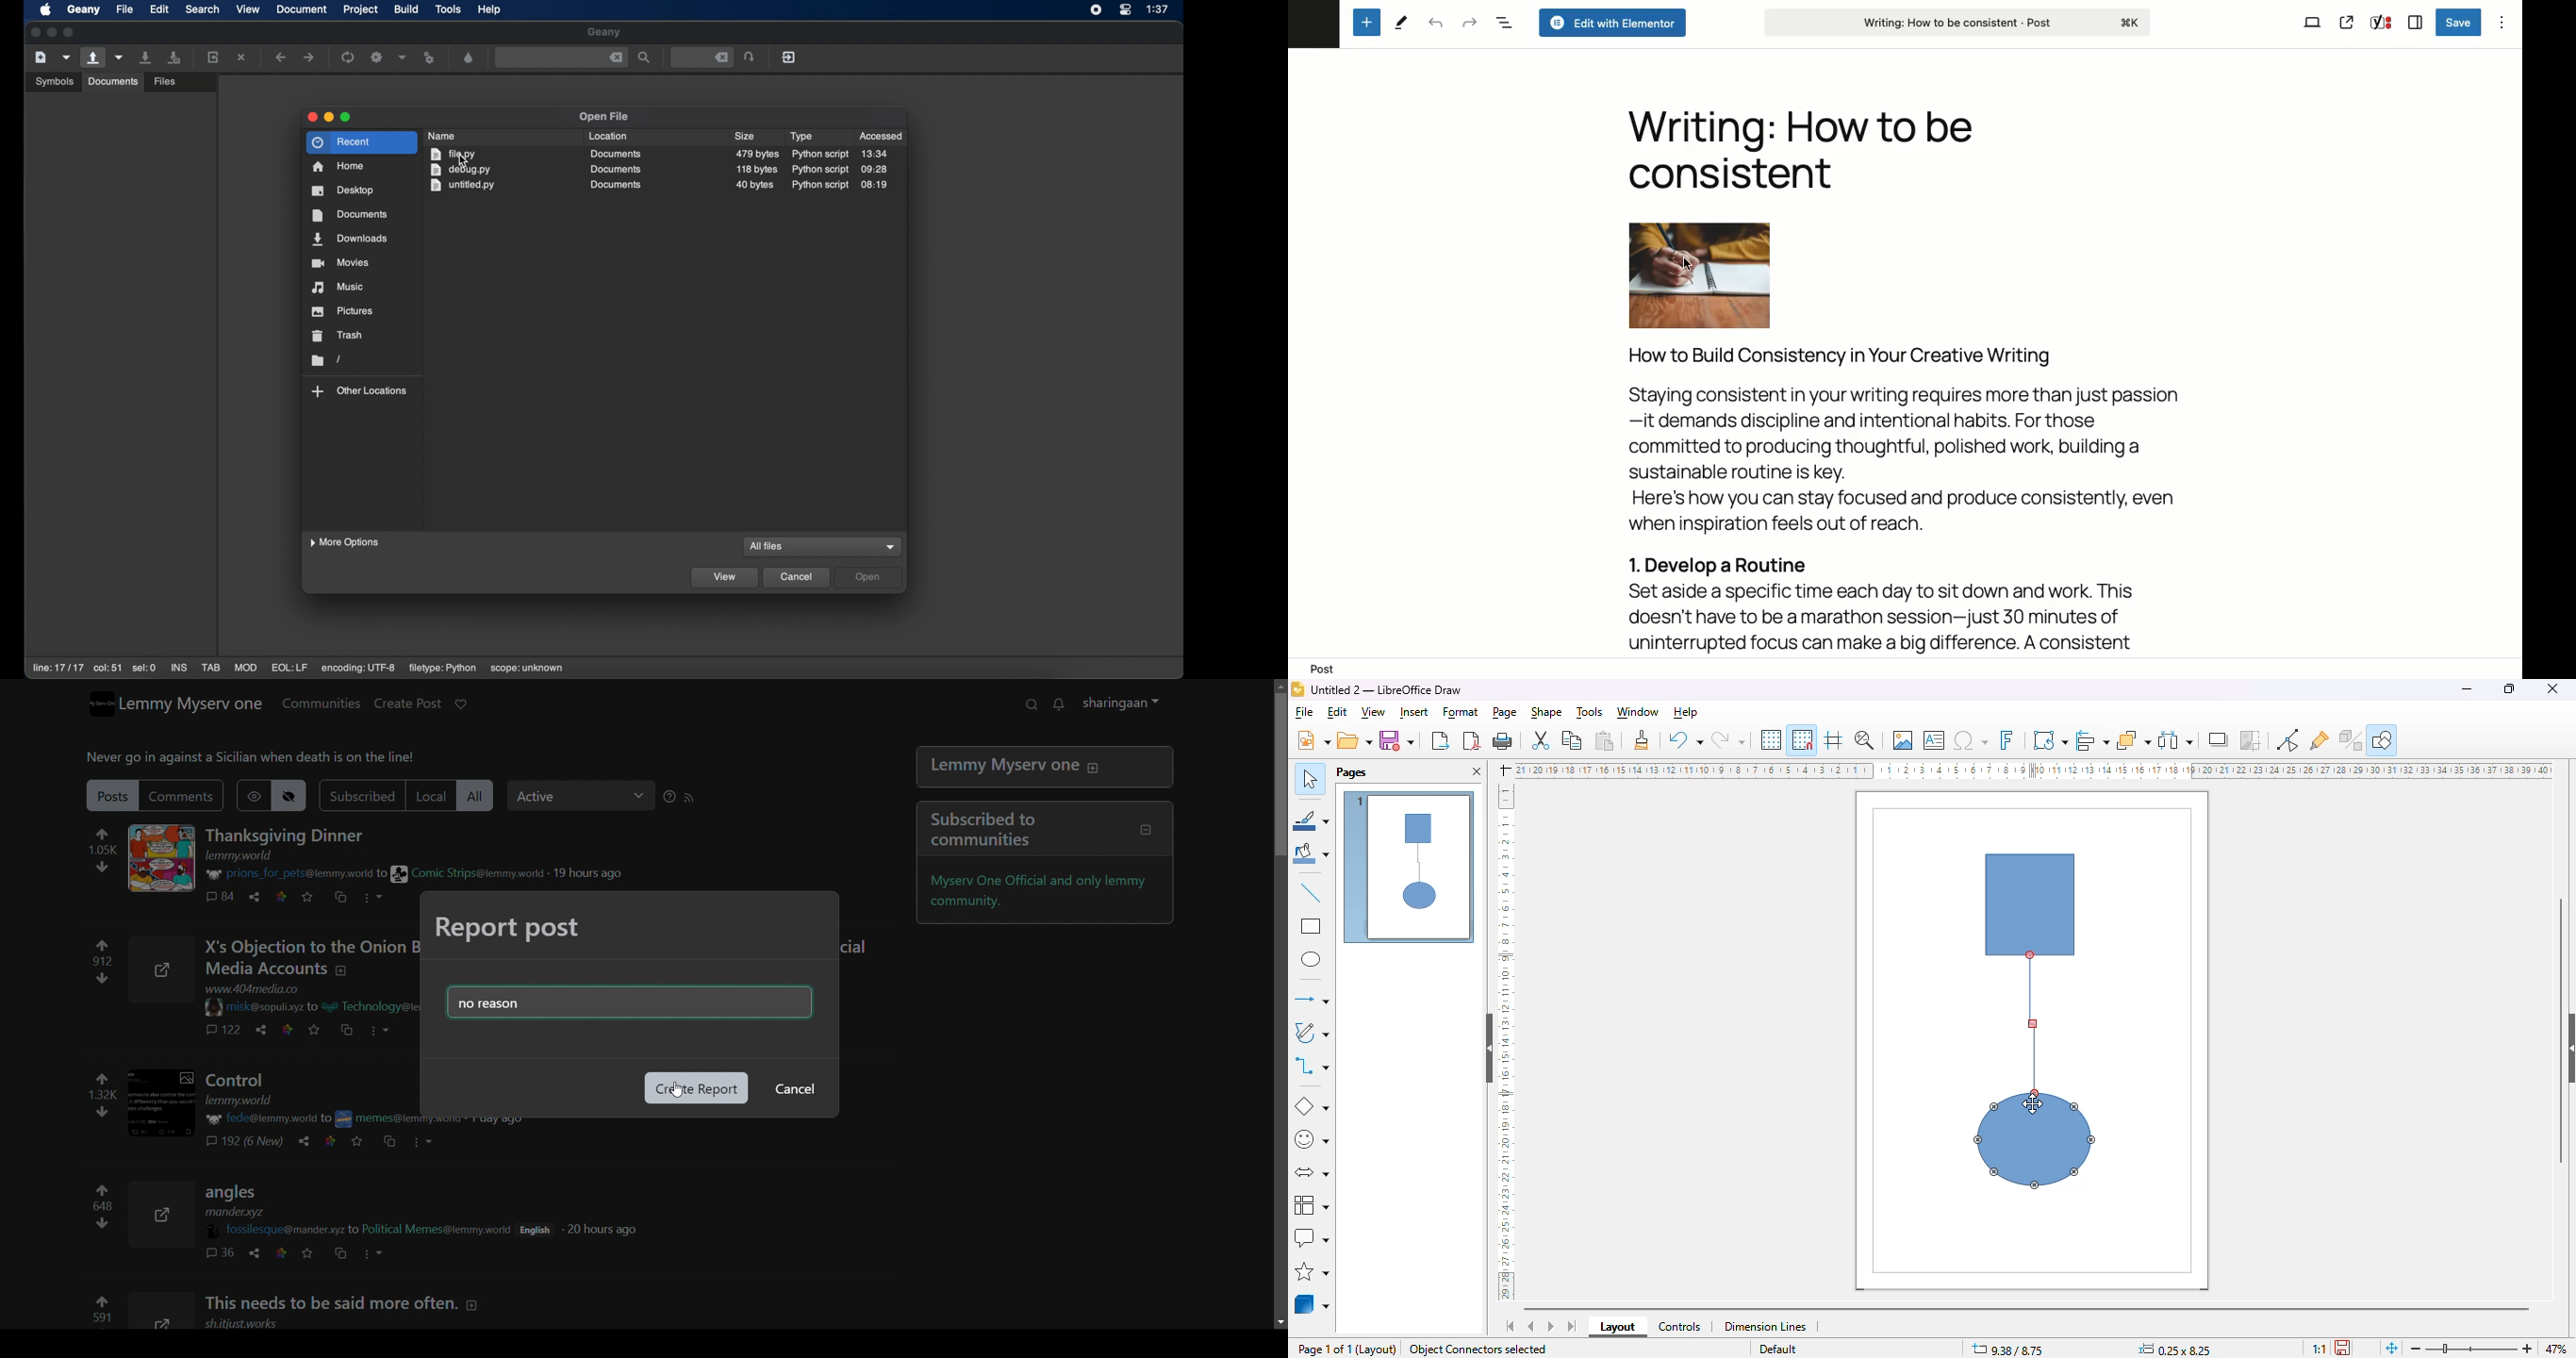 This screenshot has width=2576, height=1372. Describe the element at coordinates (765, 547) in the screenshot. I see `all files` at that location.